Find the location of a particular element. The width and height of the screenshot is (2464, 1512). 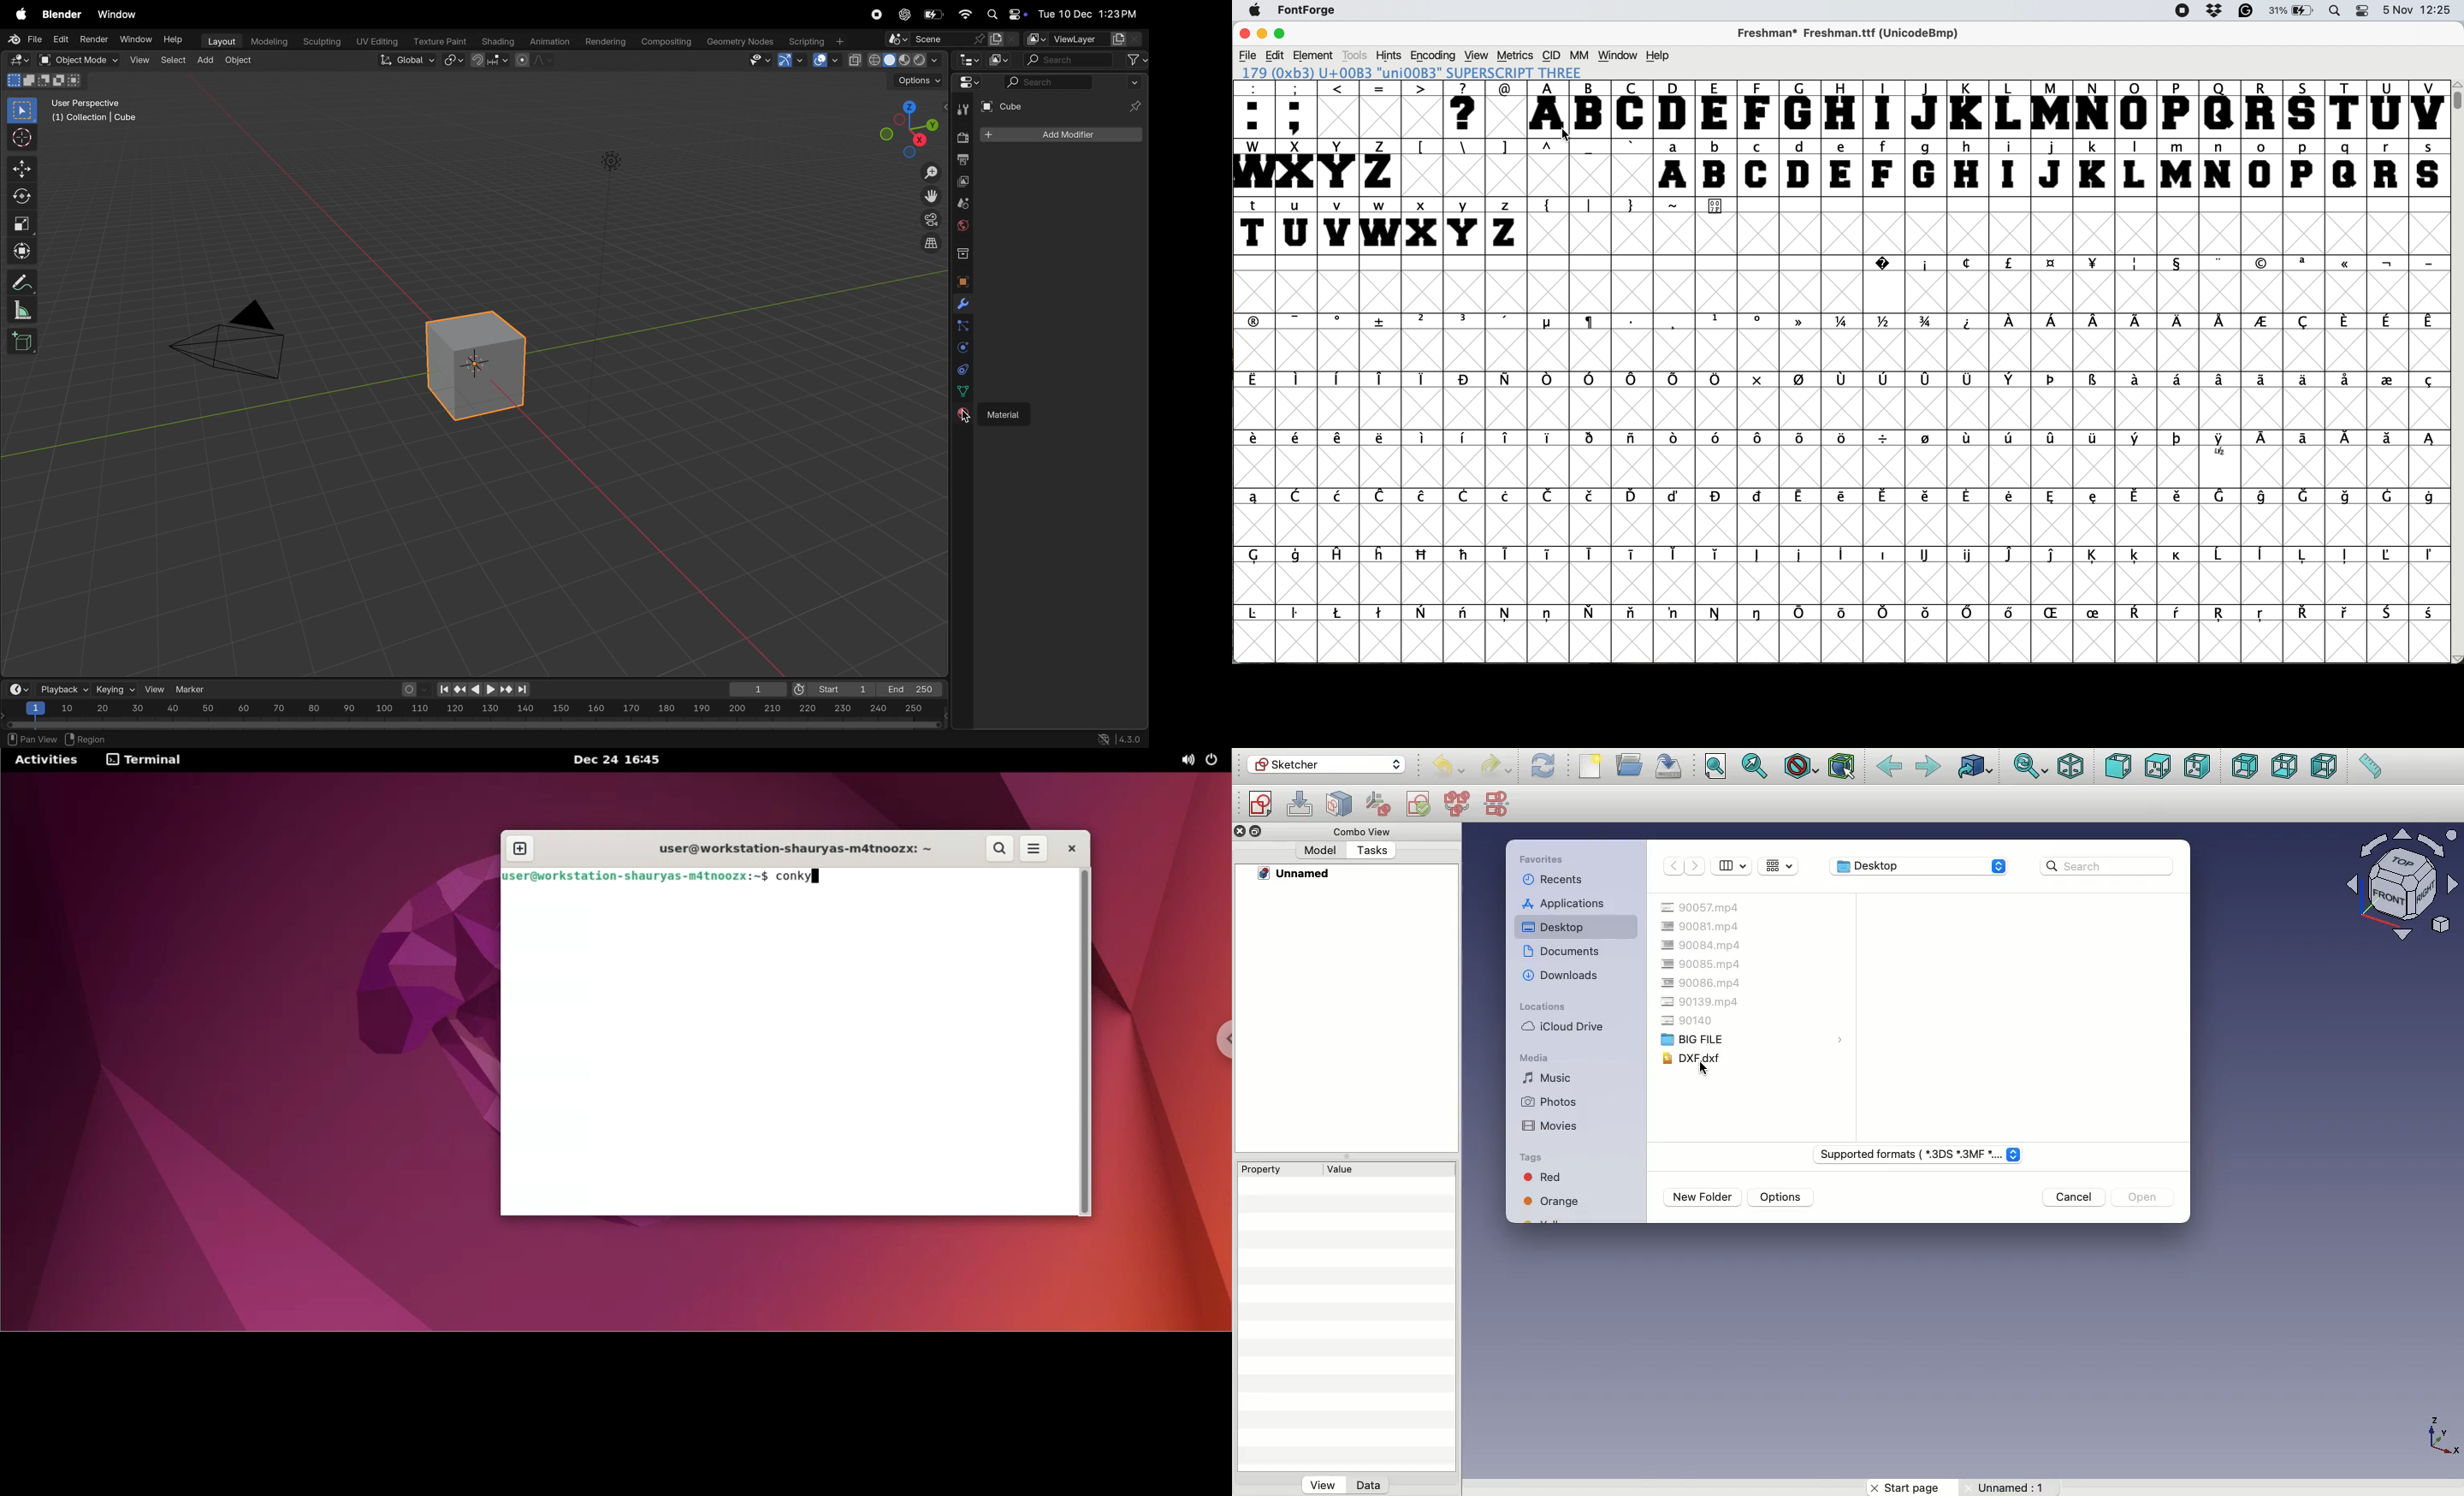

symbol is located at coordinates (2345, 555).